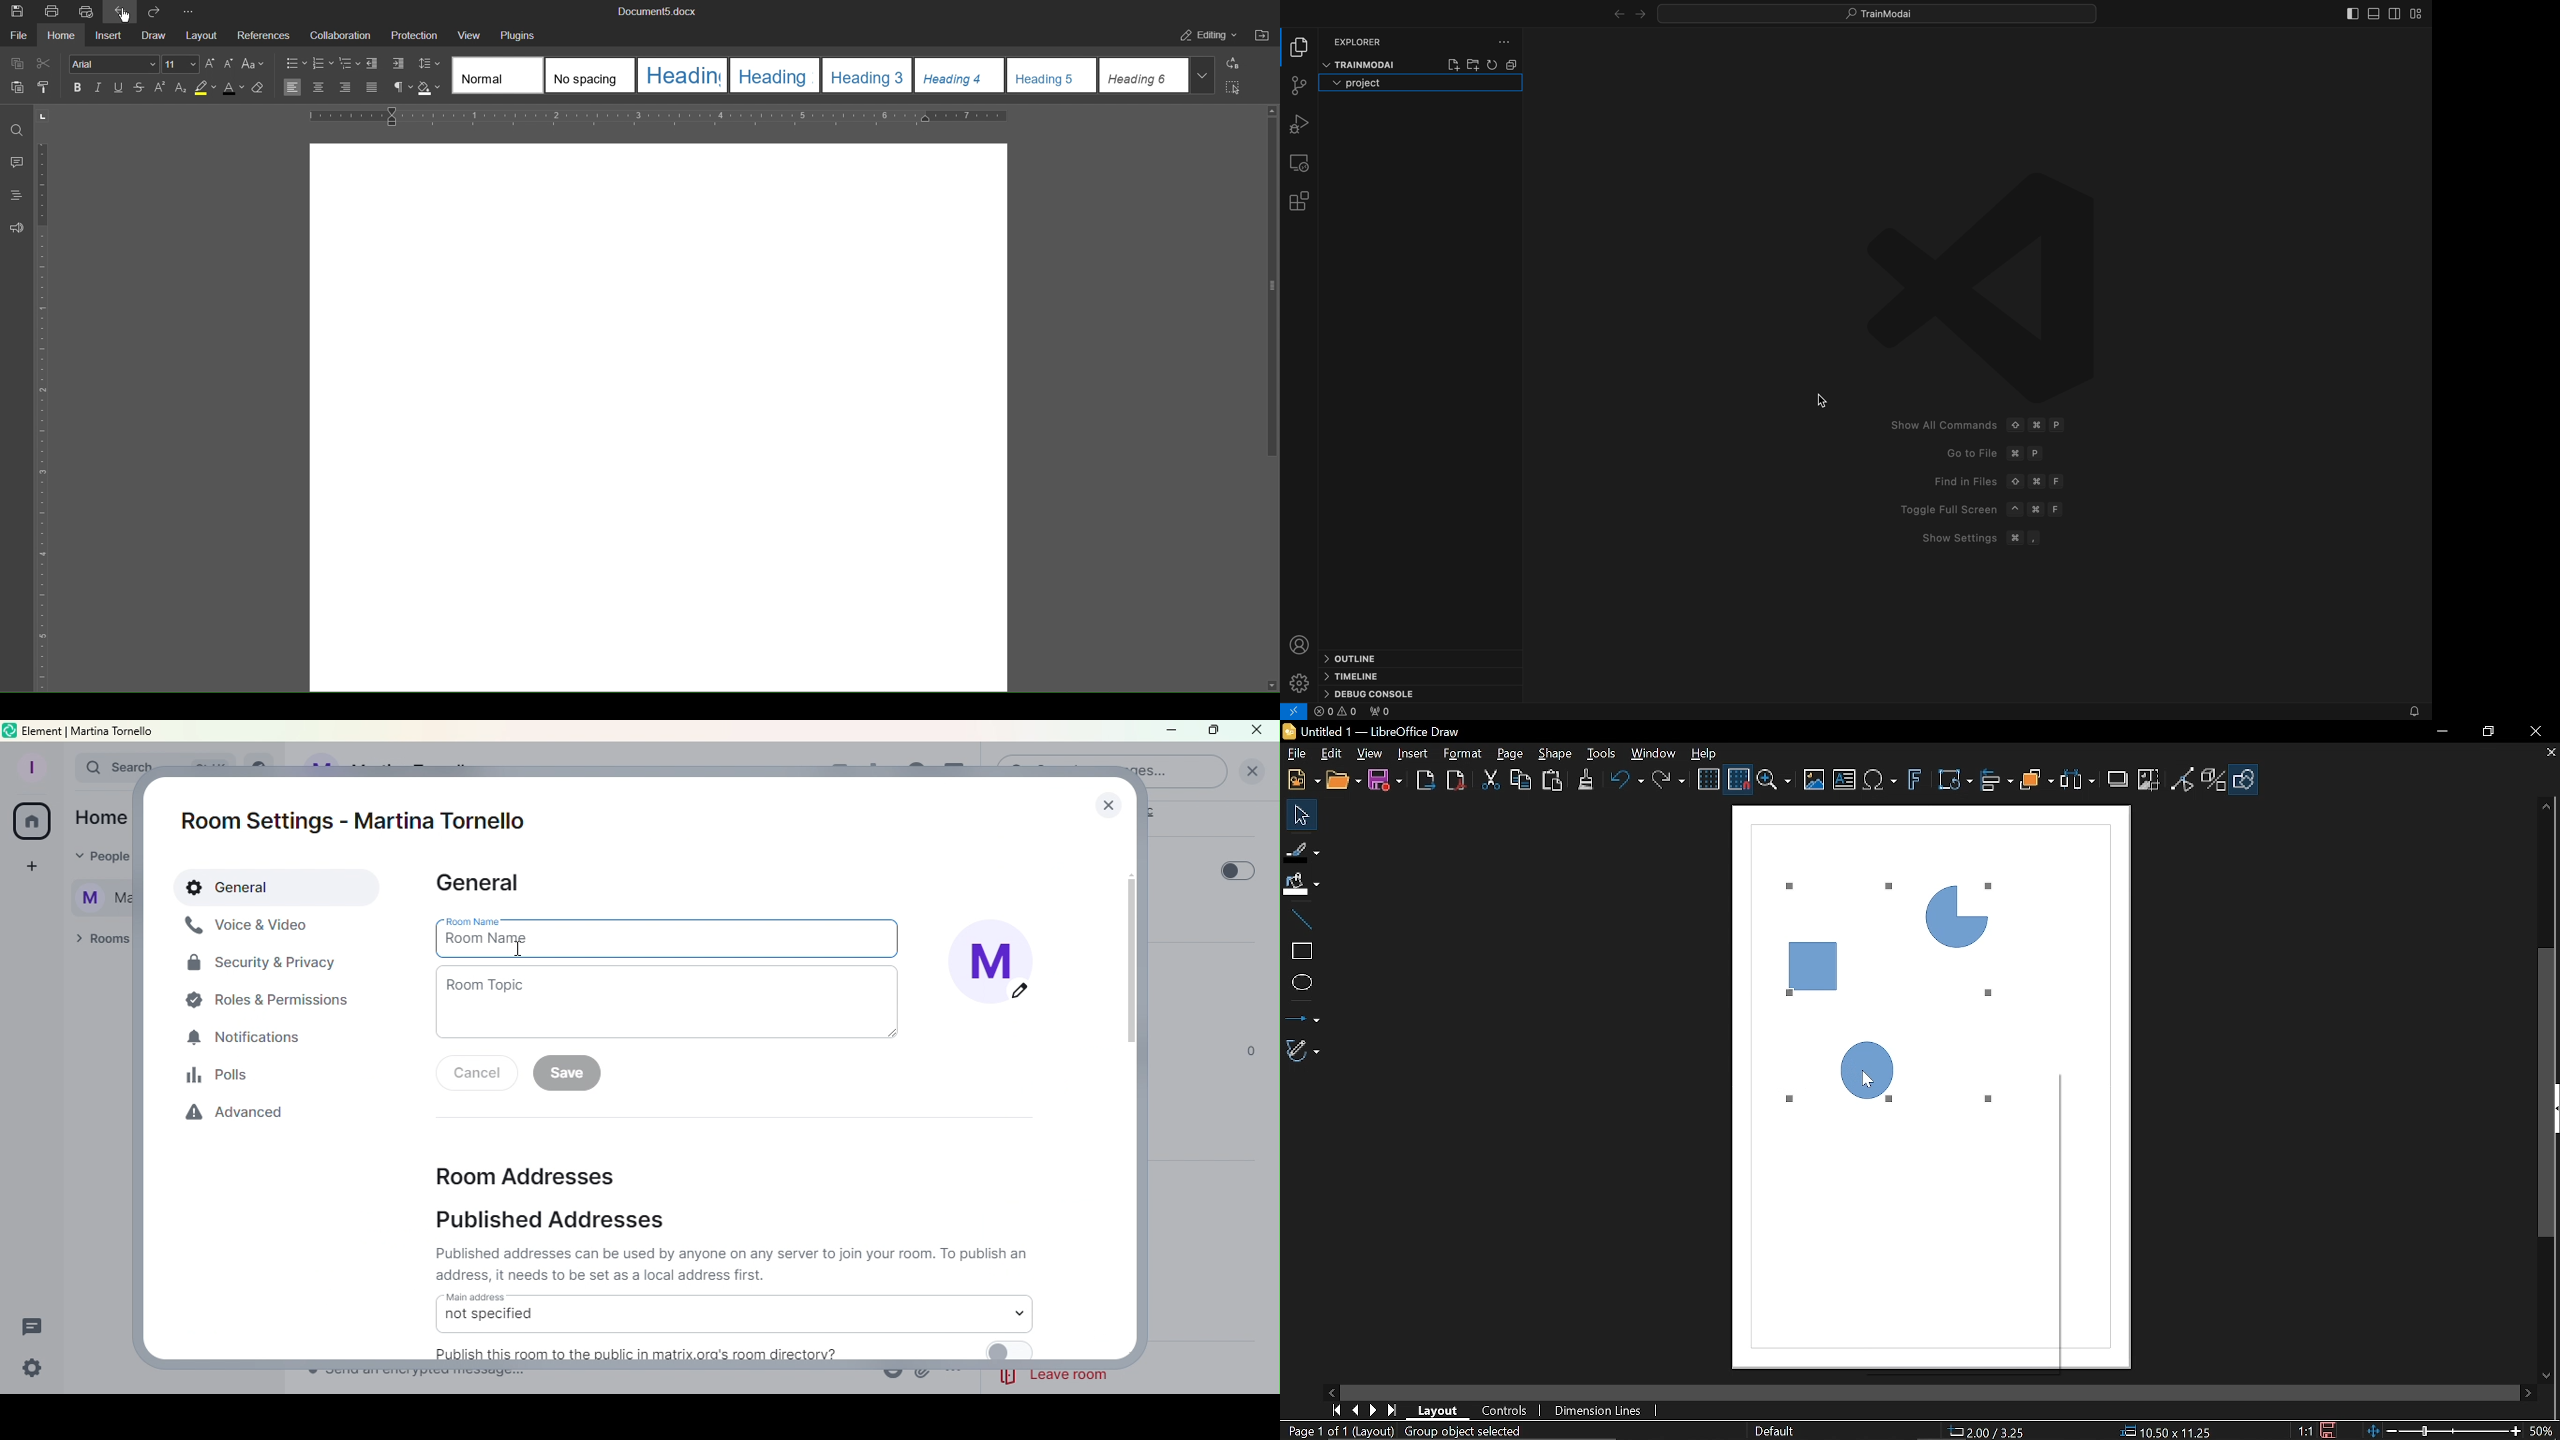 The image size is (2576, 1456). Describe the element at coordinates (1505, 1411) in the screenshot. I see `COntrols` at that location.